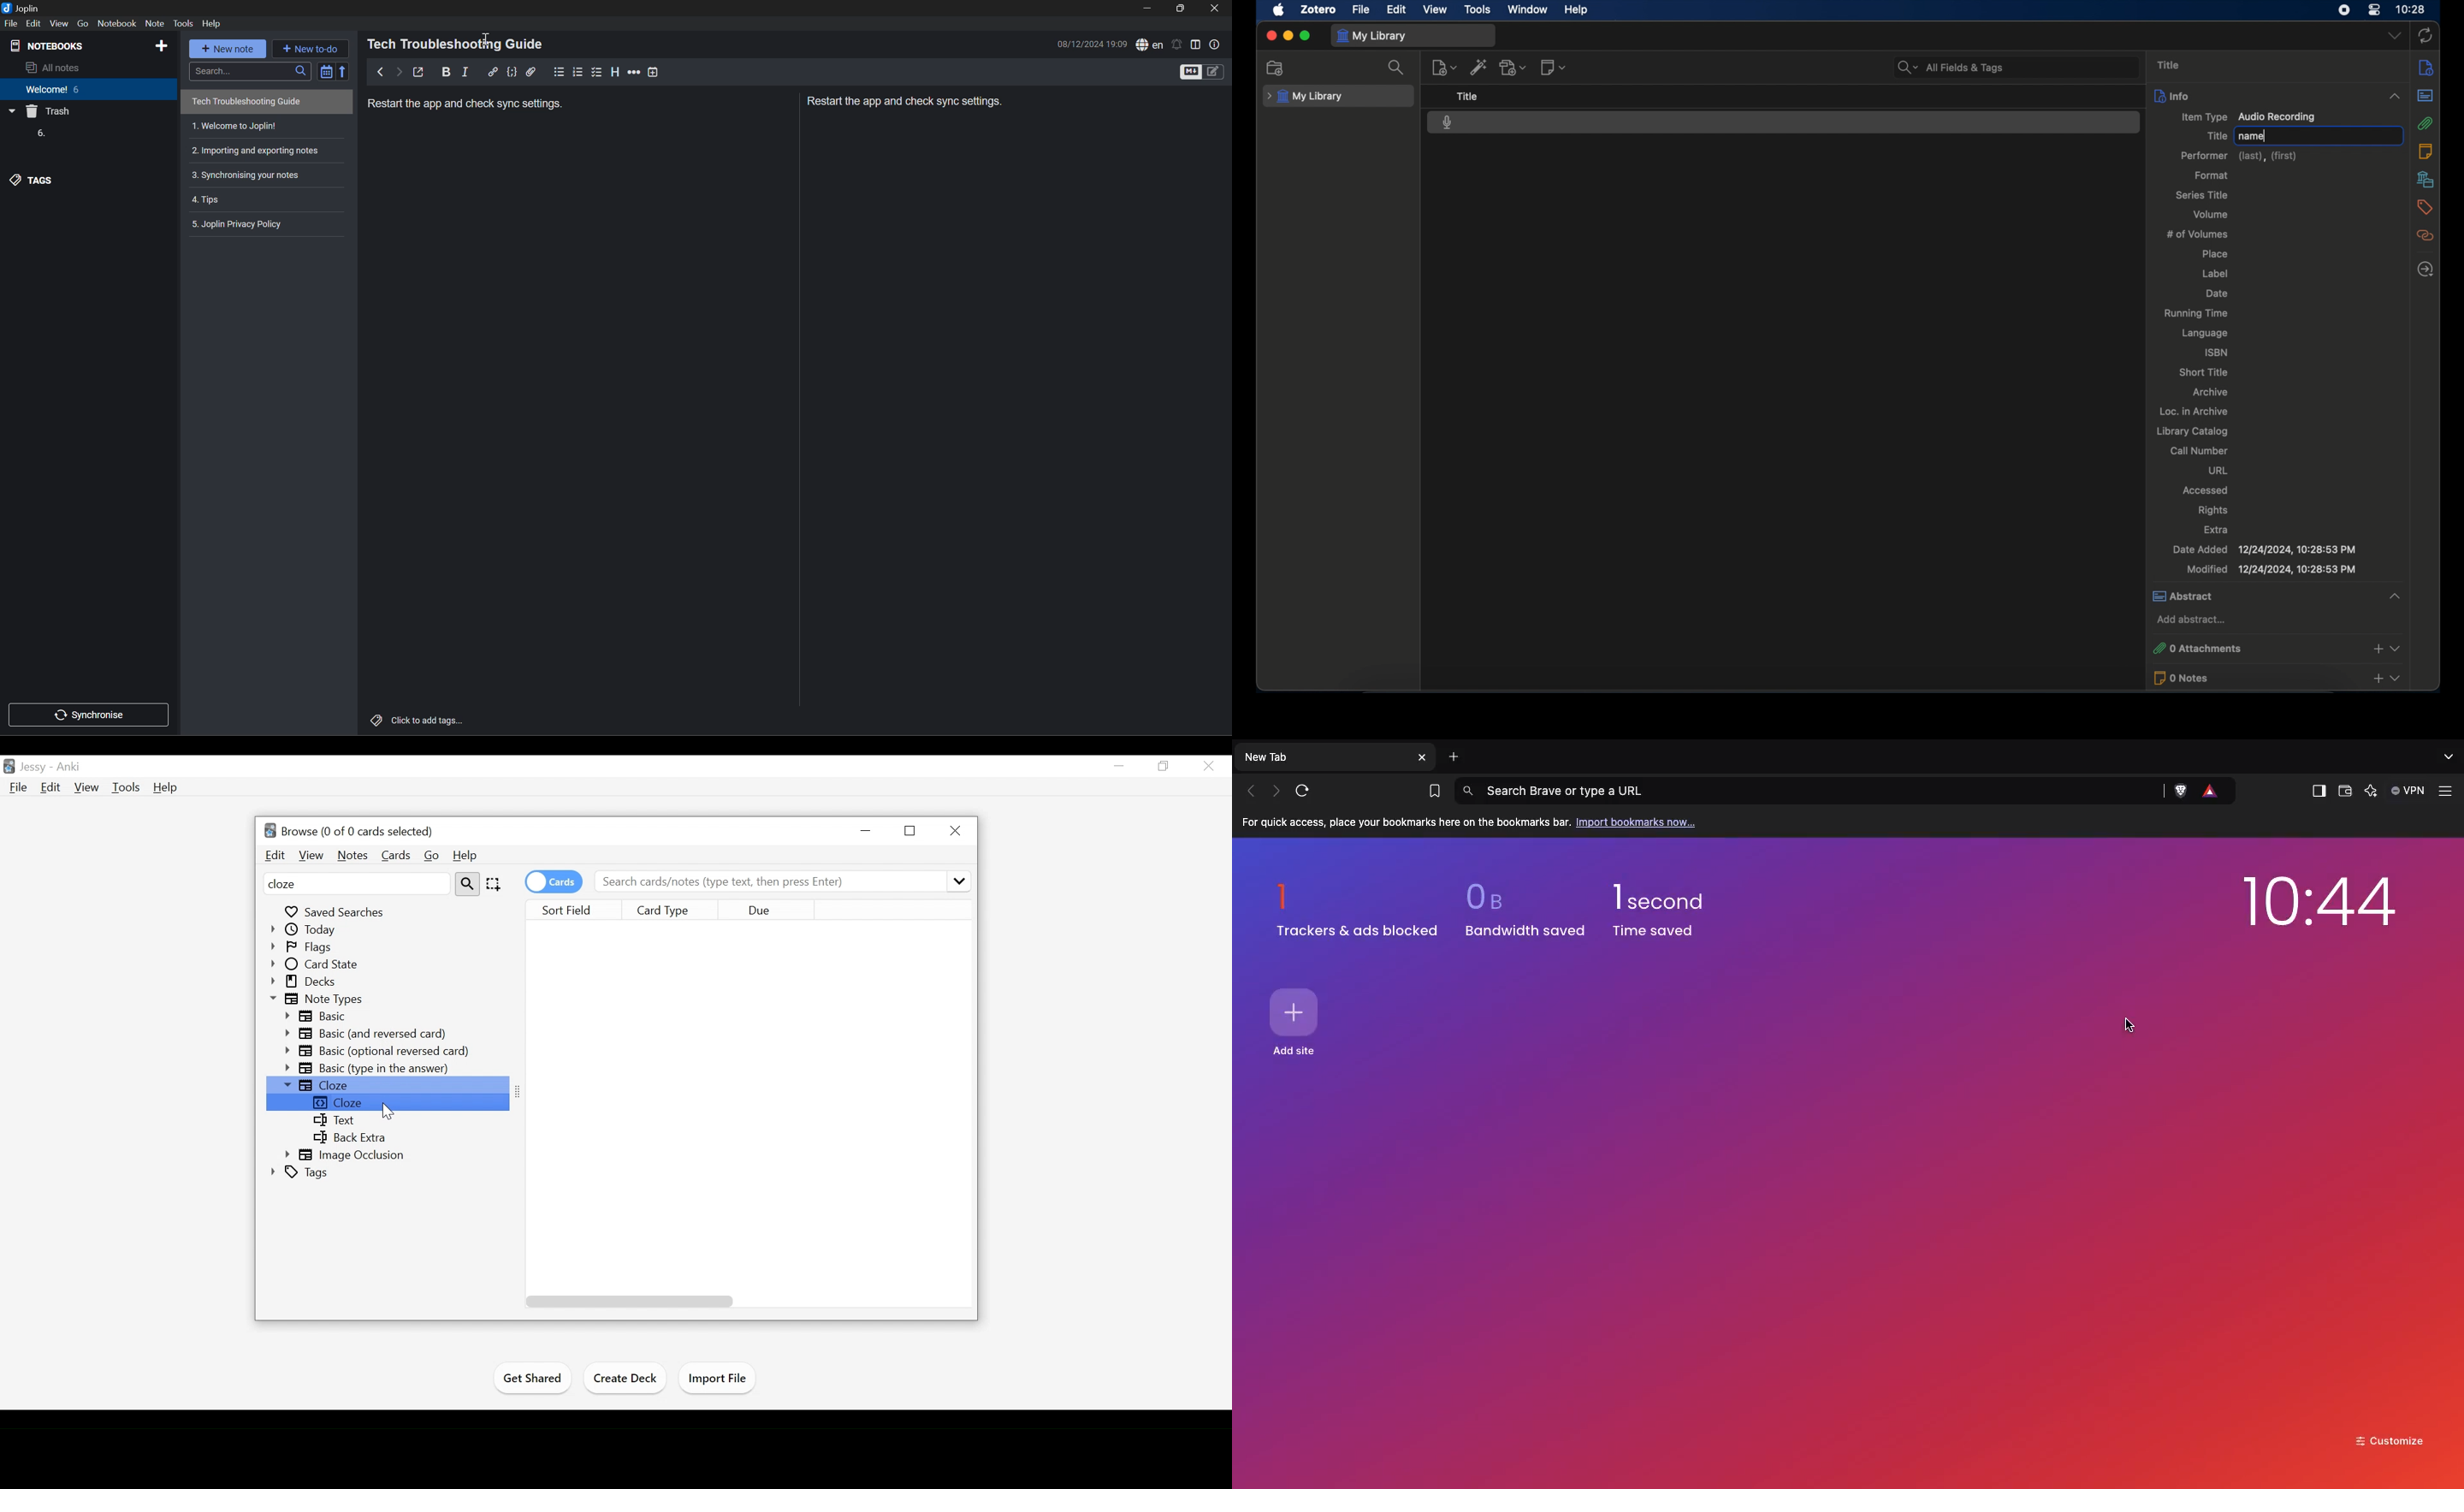  Describe the element at coordinates (304, 948) in the screenshot. I see `` at that location.